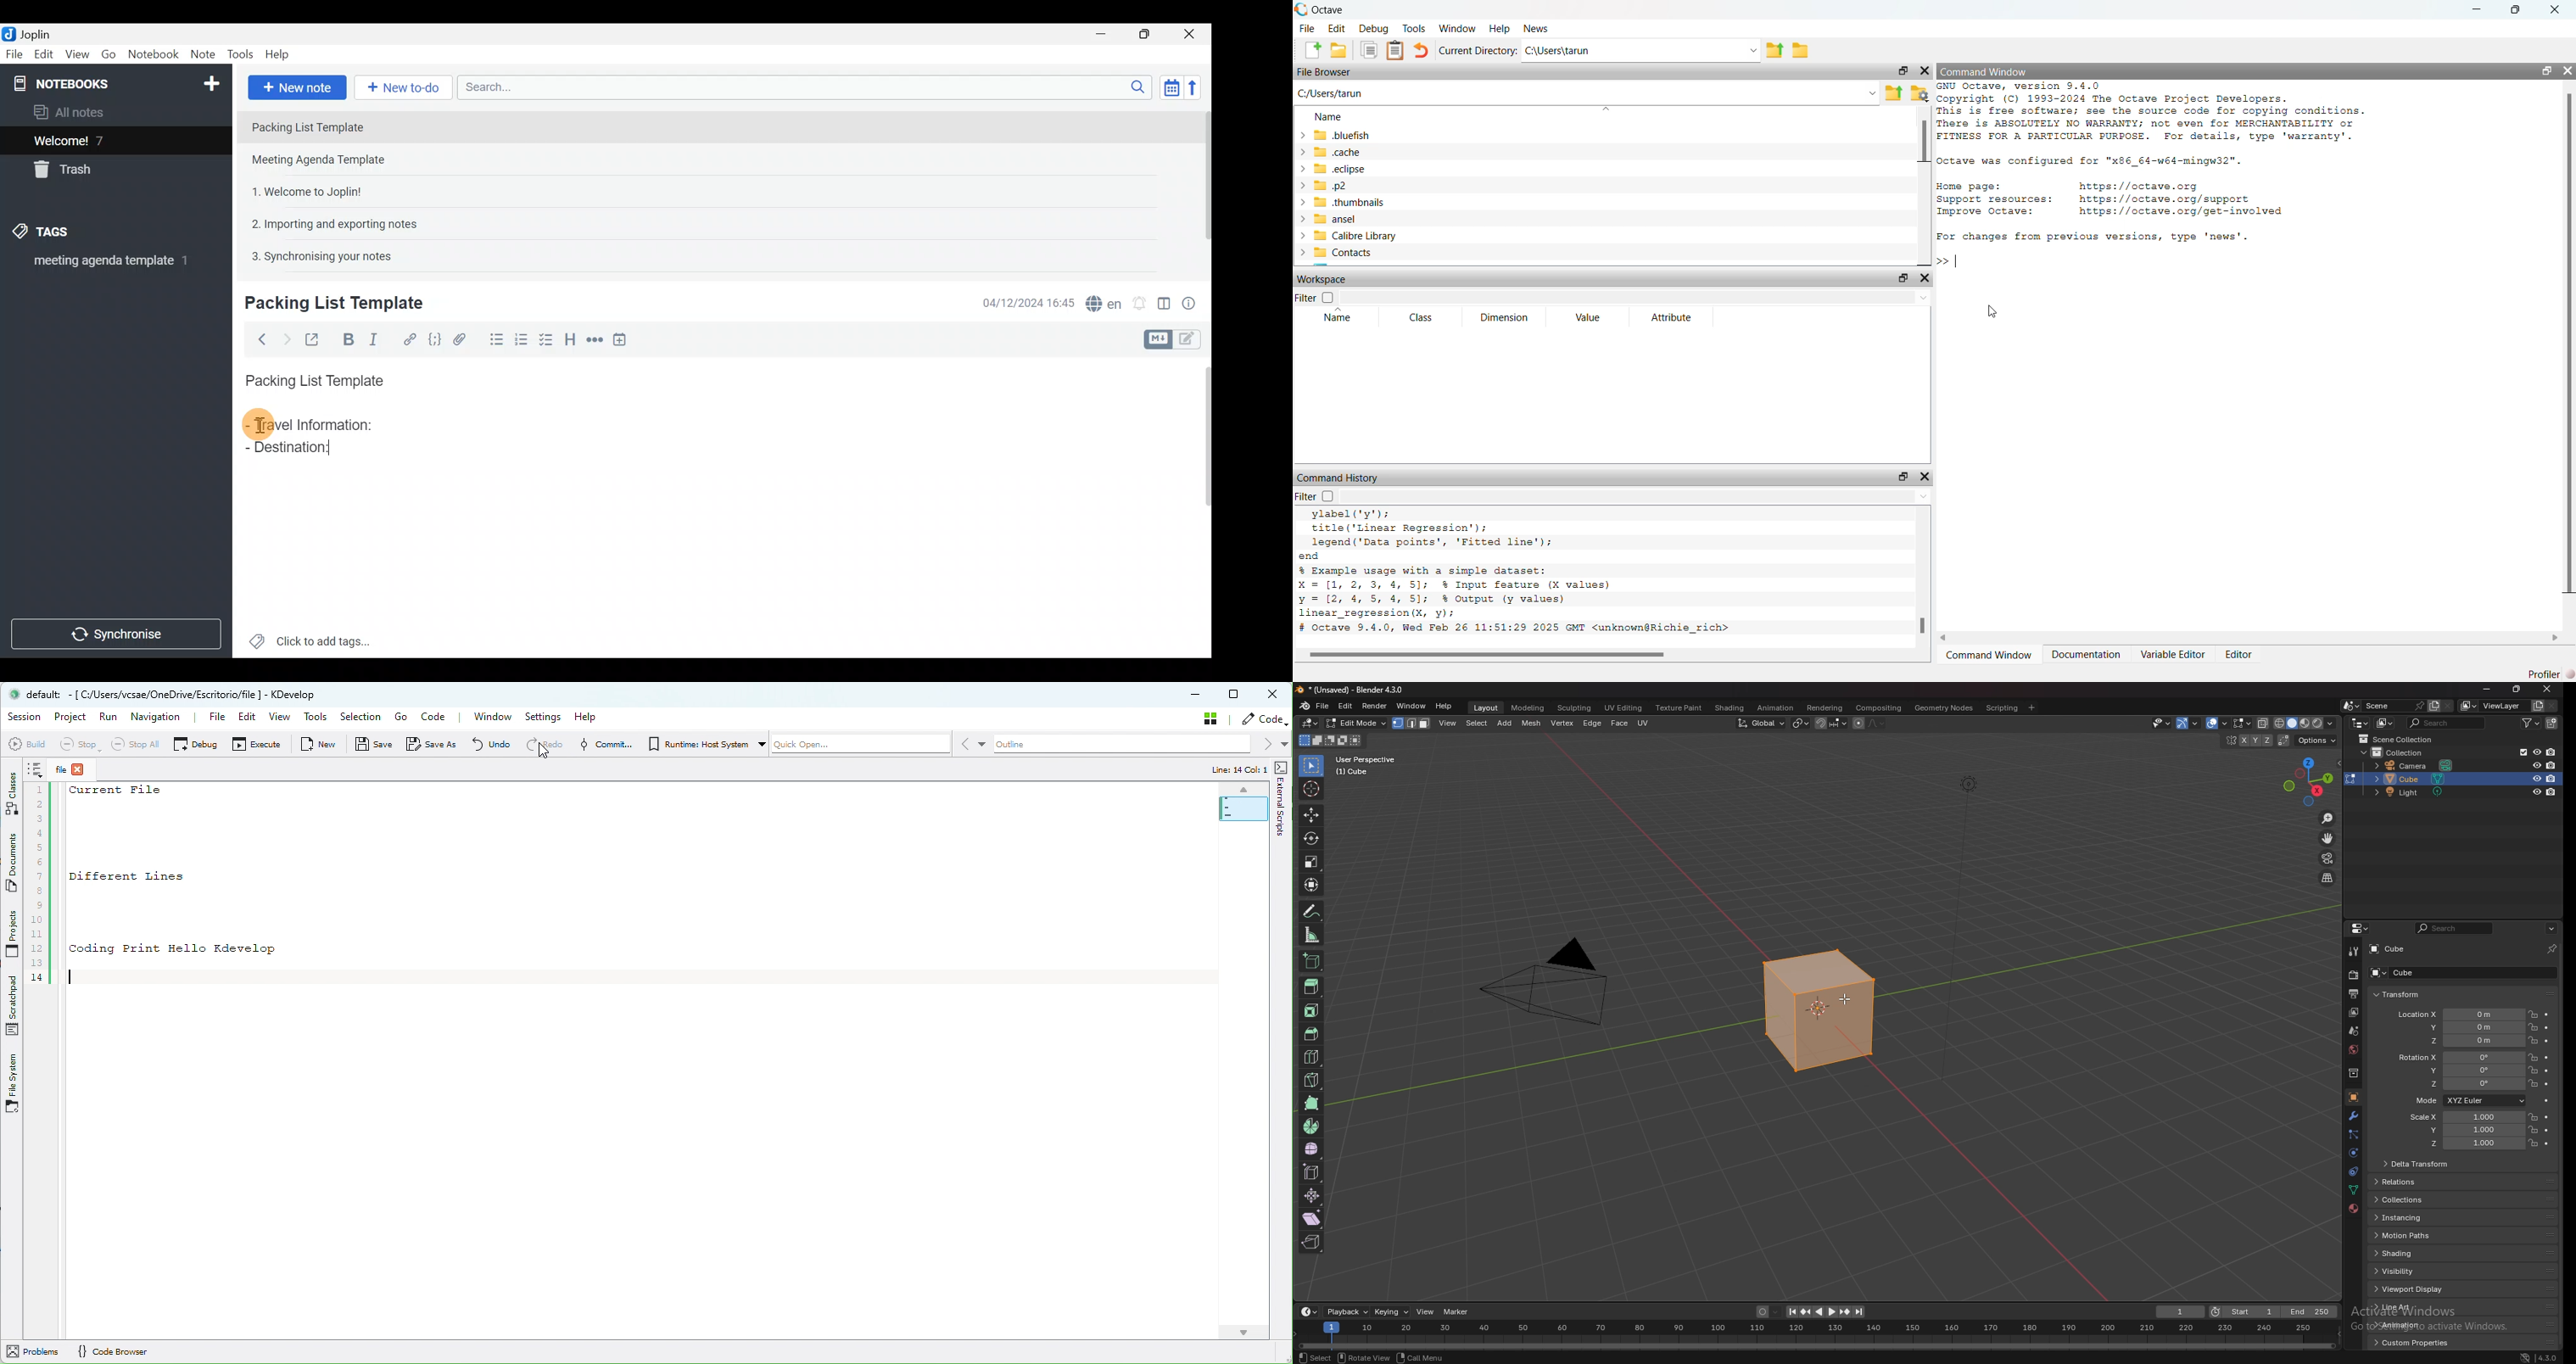  I want to click on | For changes from previous versions, type 'news'., so click(2094, 235).